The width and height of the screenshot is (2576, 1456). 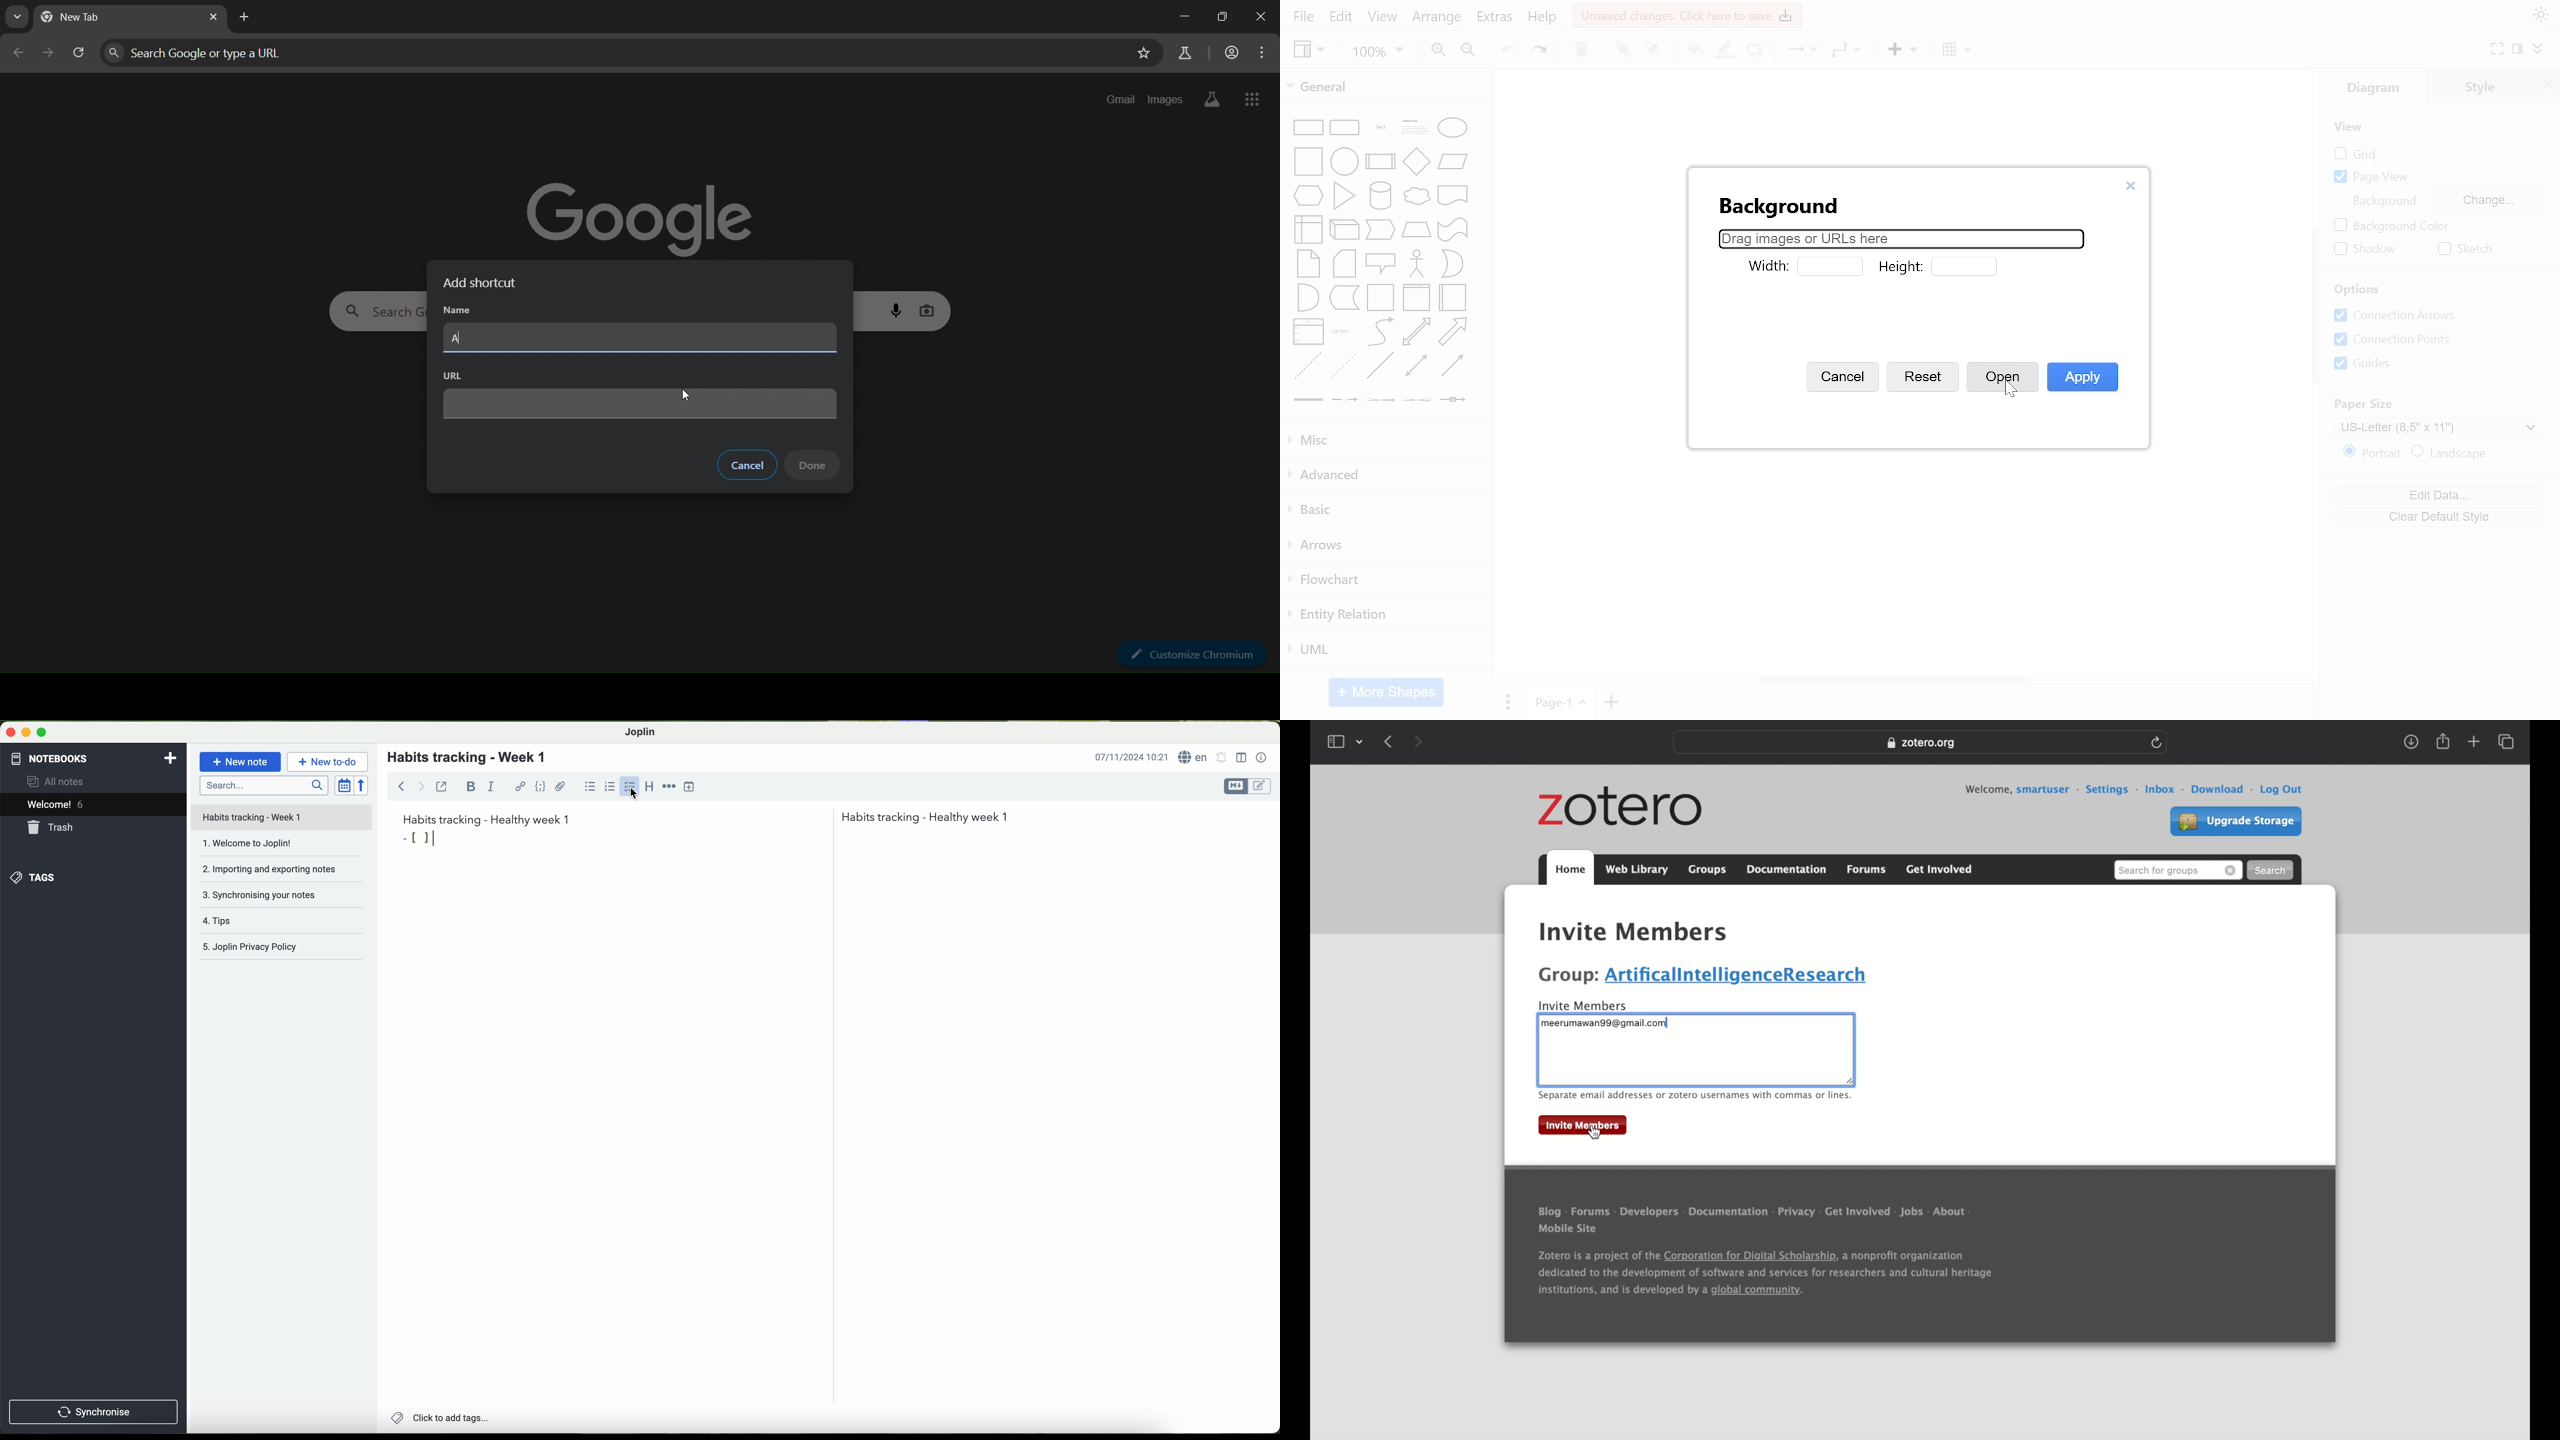 I want to click on tags, so click(x=34, y=878).